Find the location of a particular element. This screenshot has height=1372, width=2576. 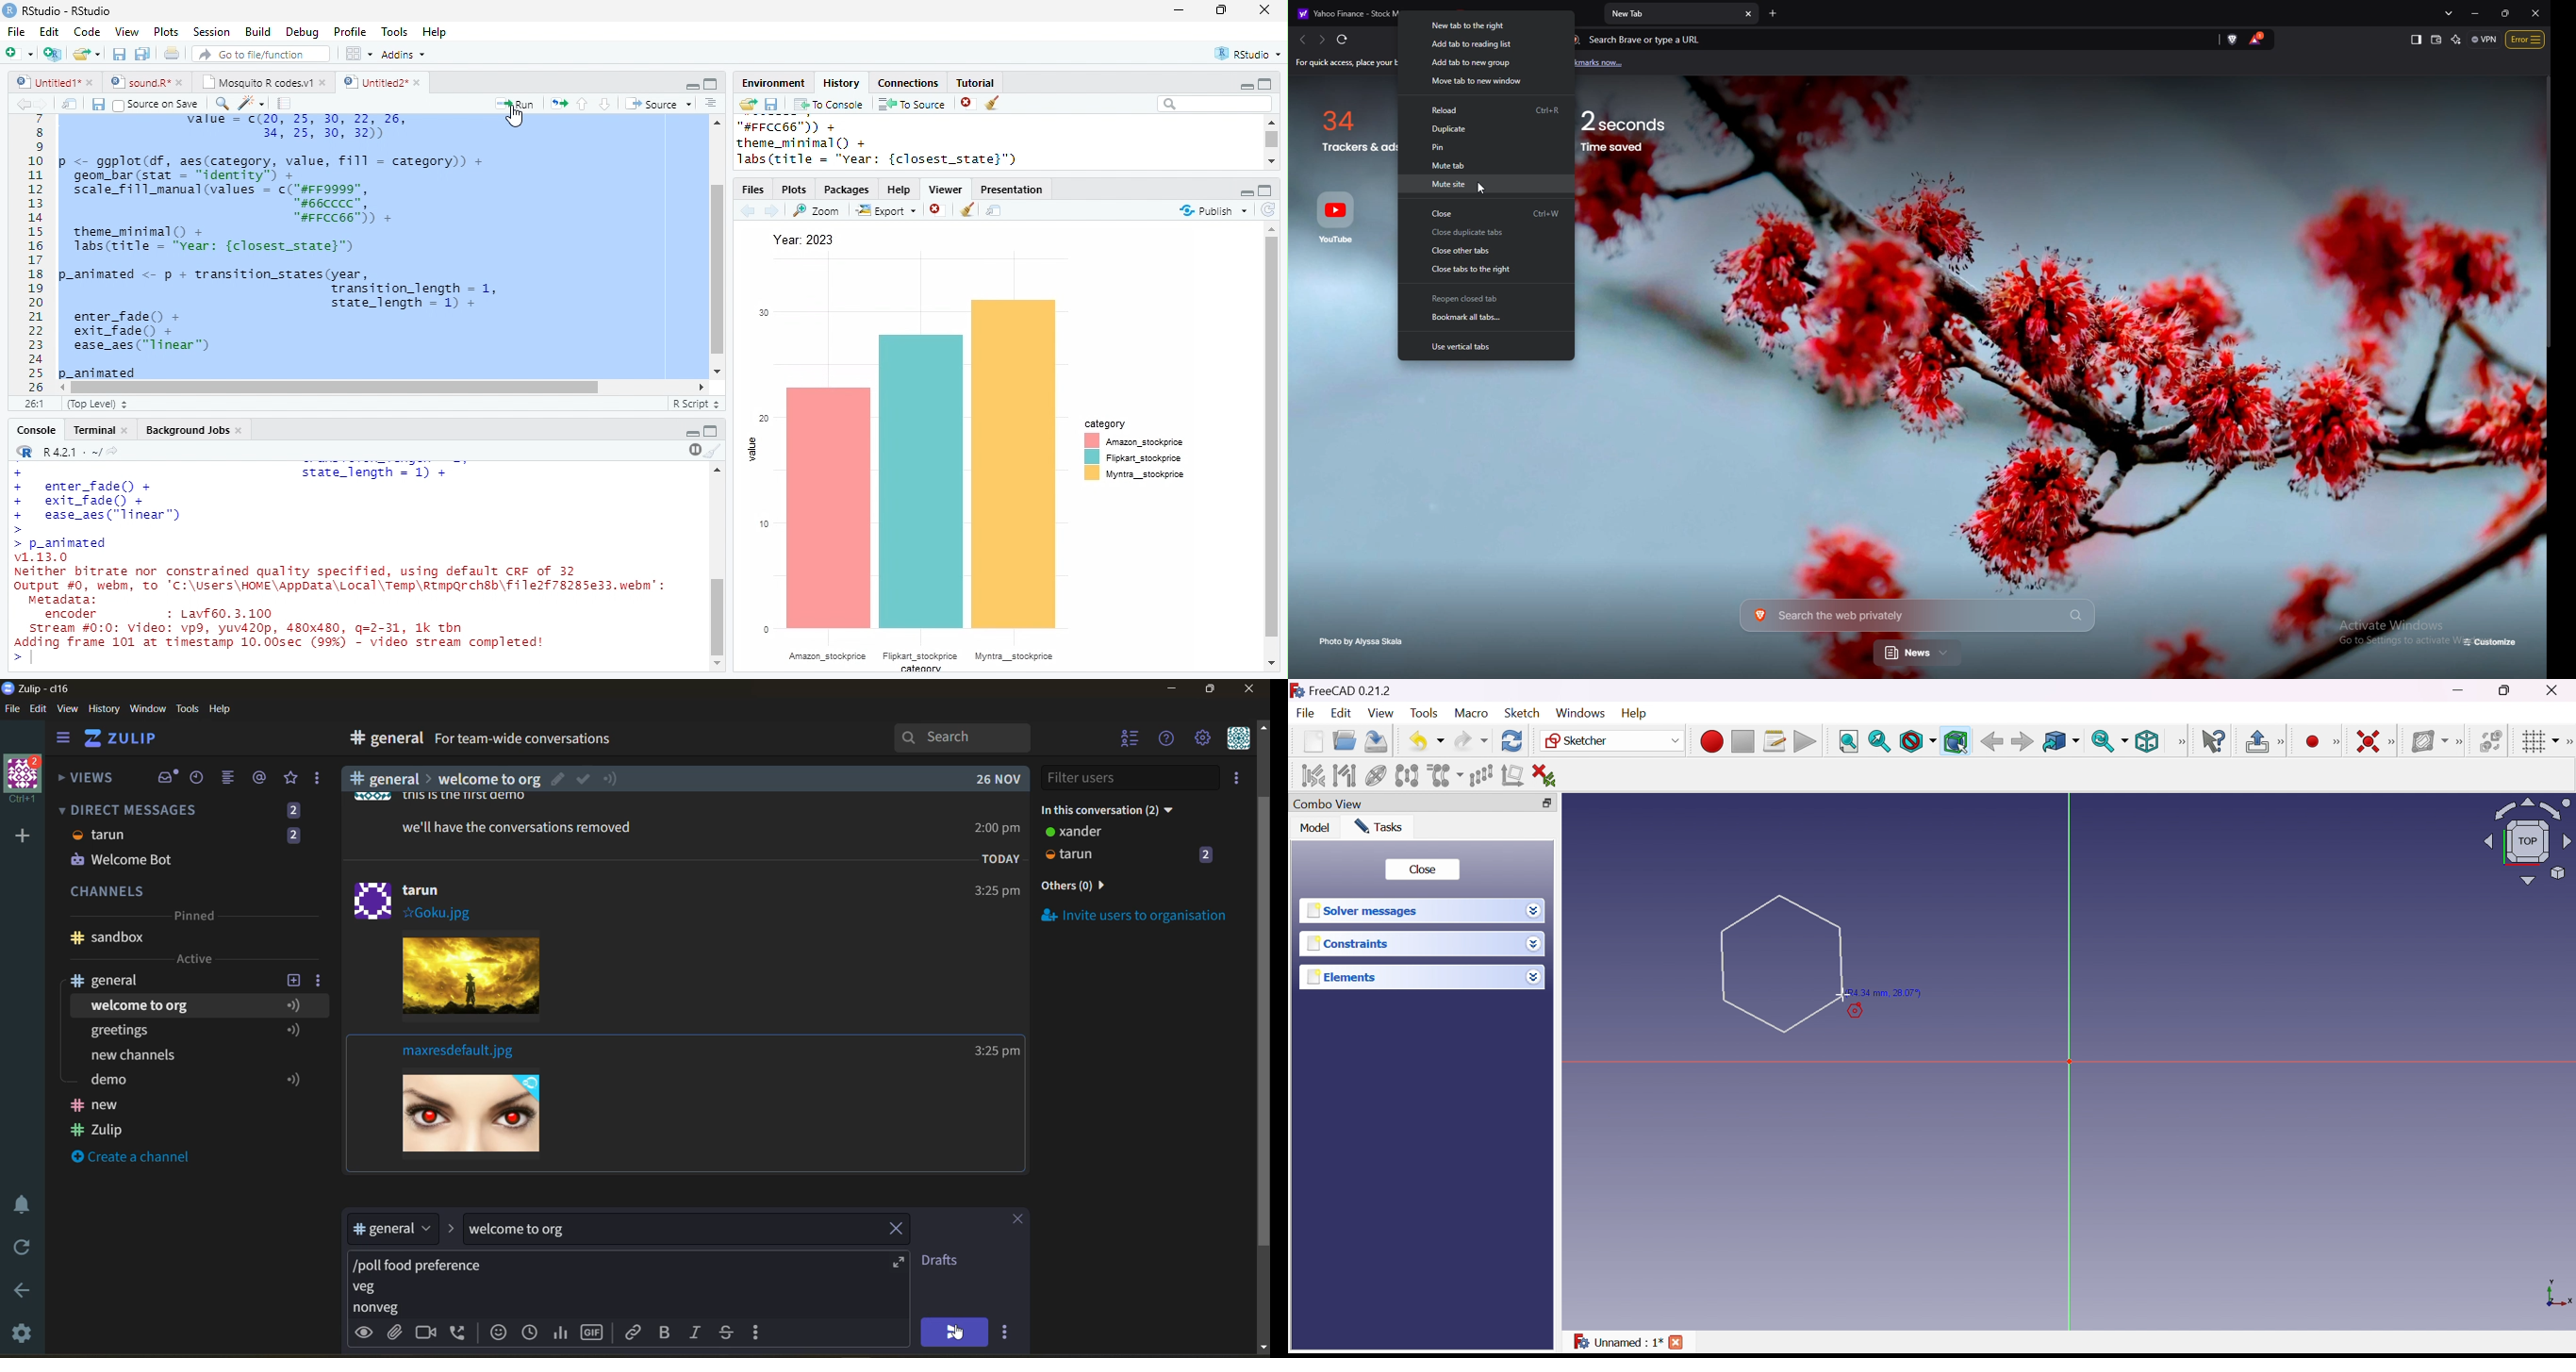

save all is located at coordinates (142, 55).